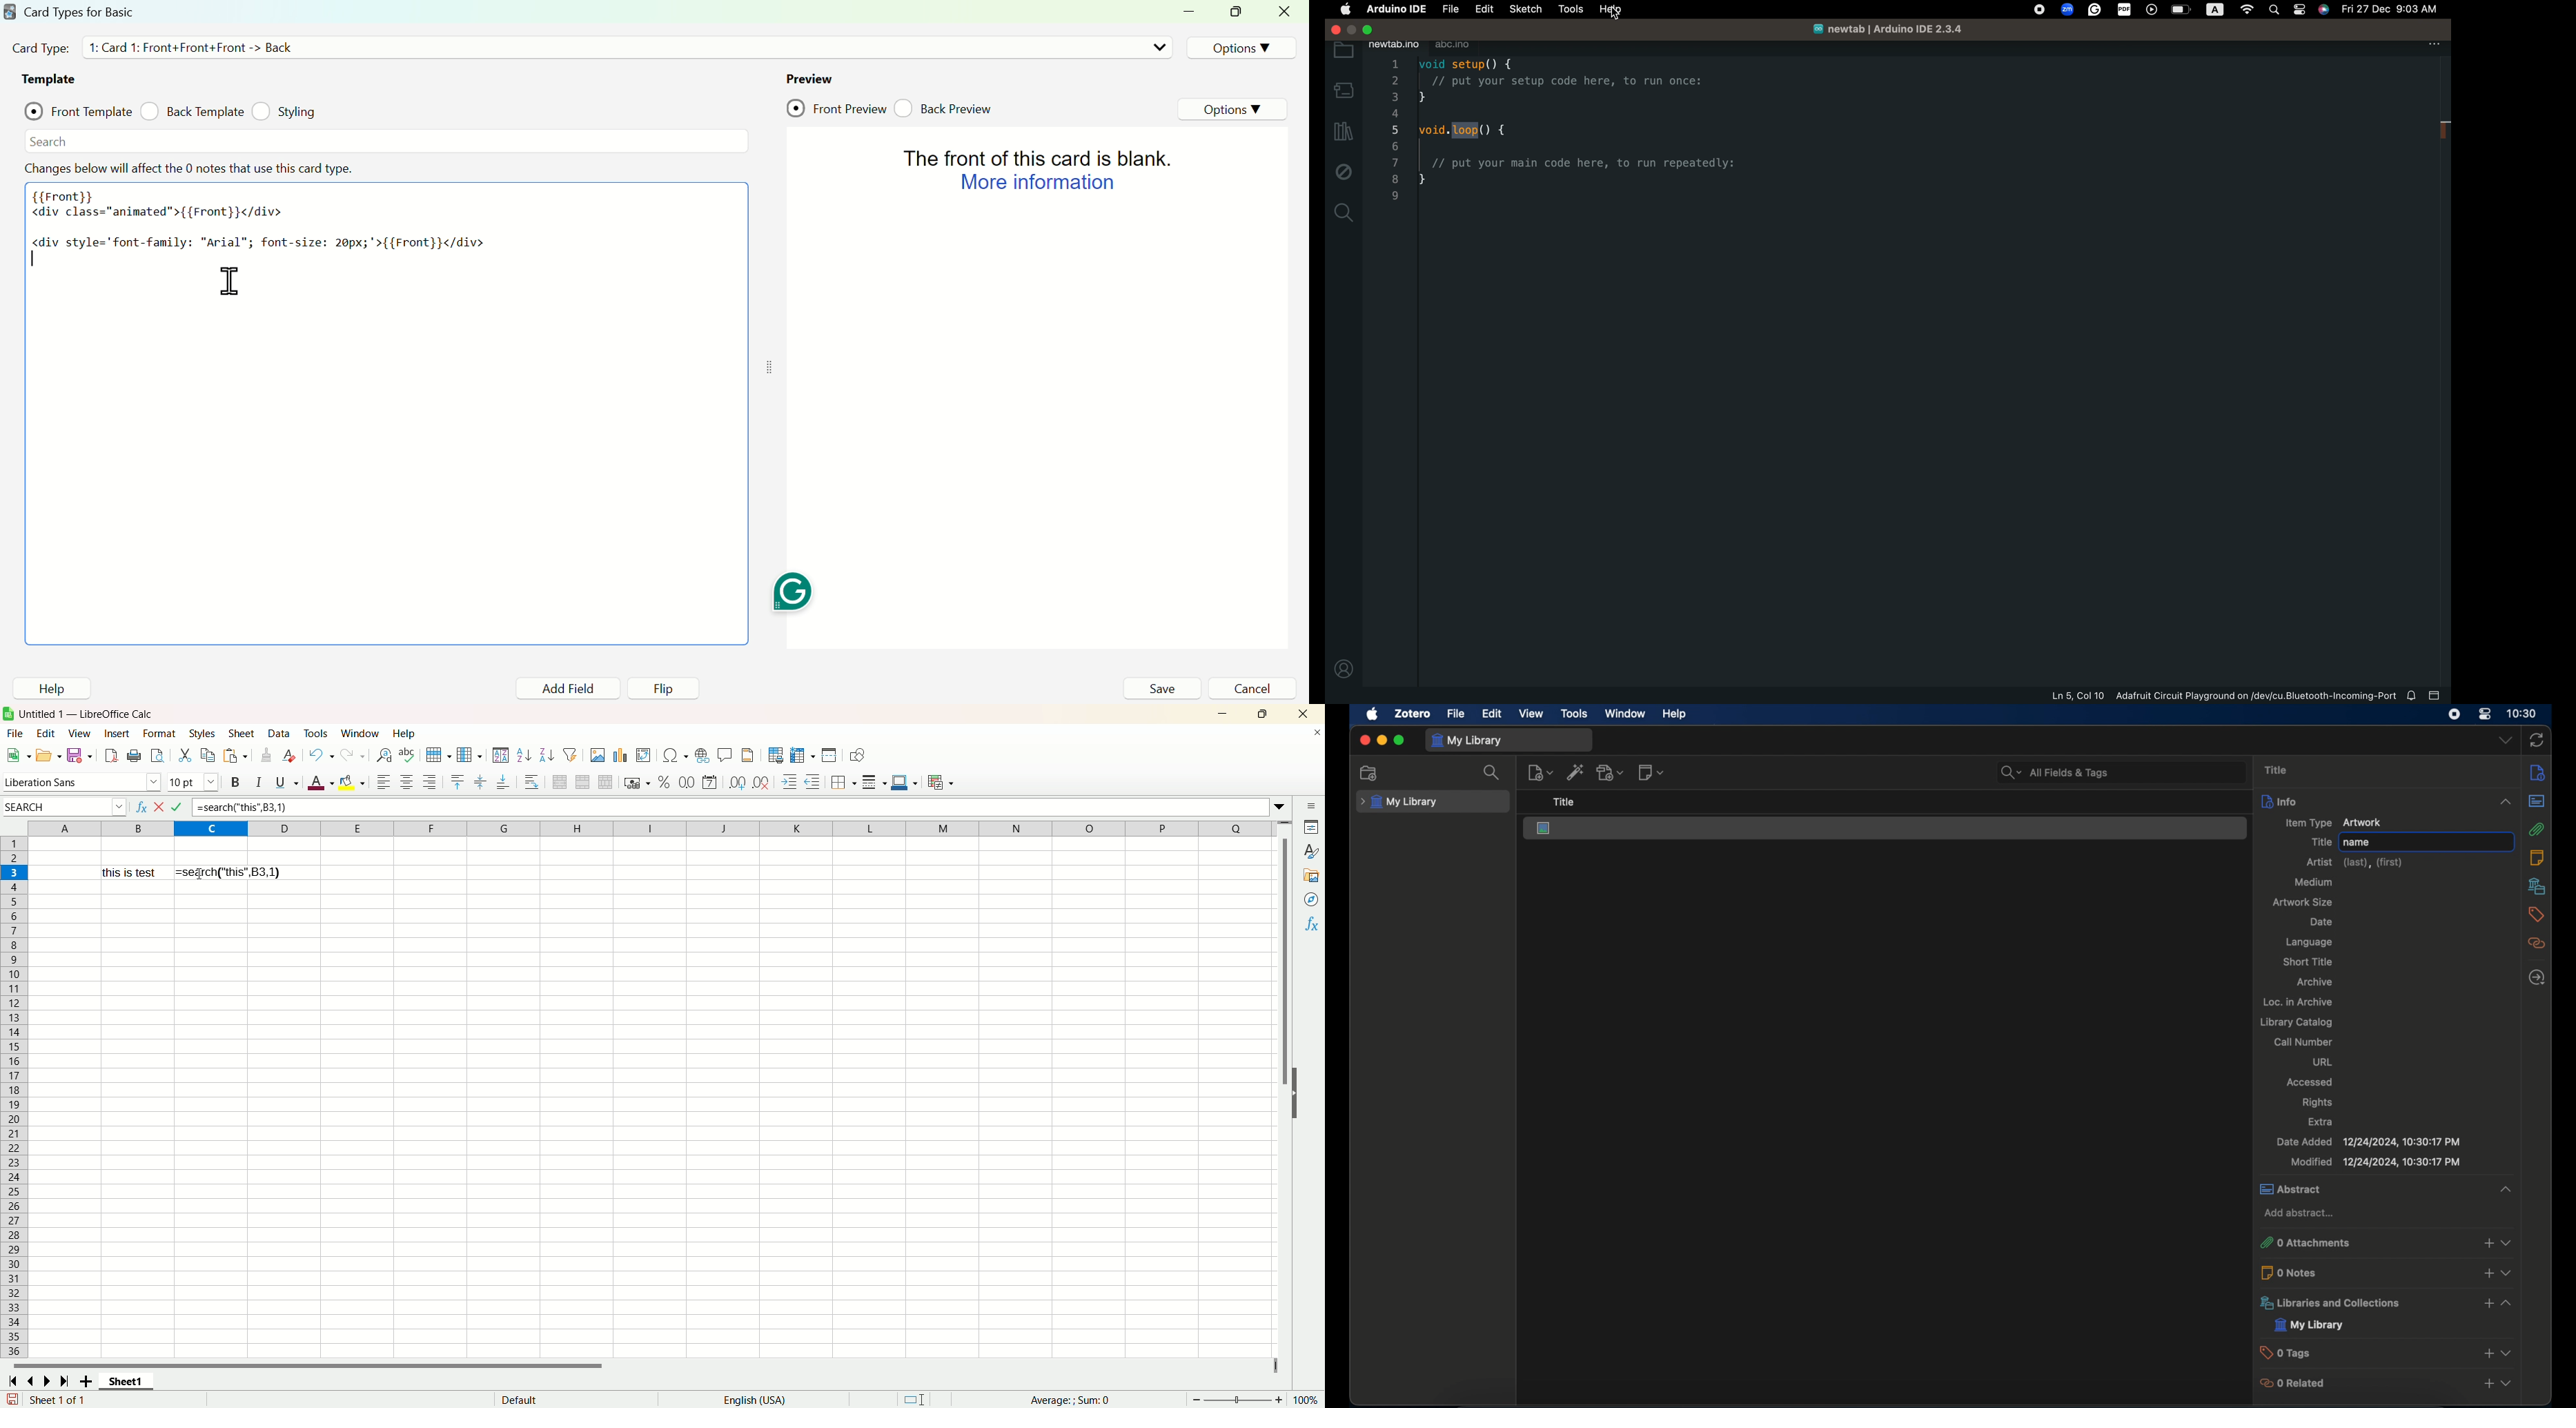 This screenshot has height=1428, width=2576. What do you see at coordinates (2313, 1190) in the screenshot?
I see `abstract` at bounding box center [2313, 1190].